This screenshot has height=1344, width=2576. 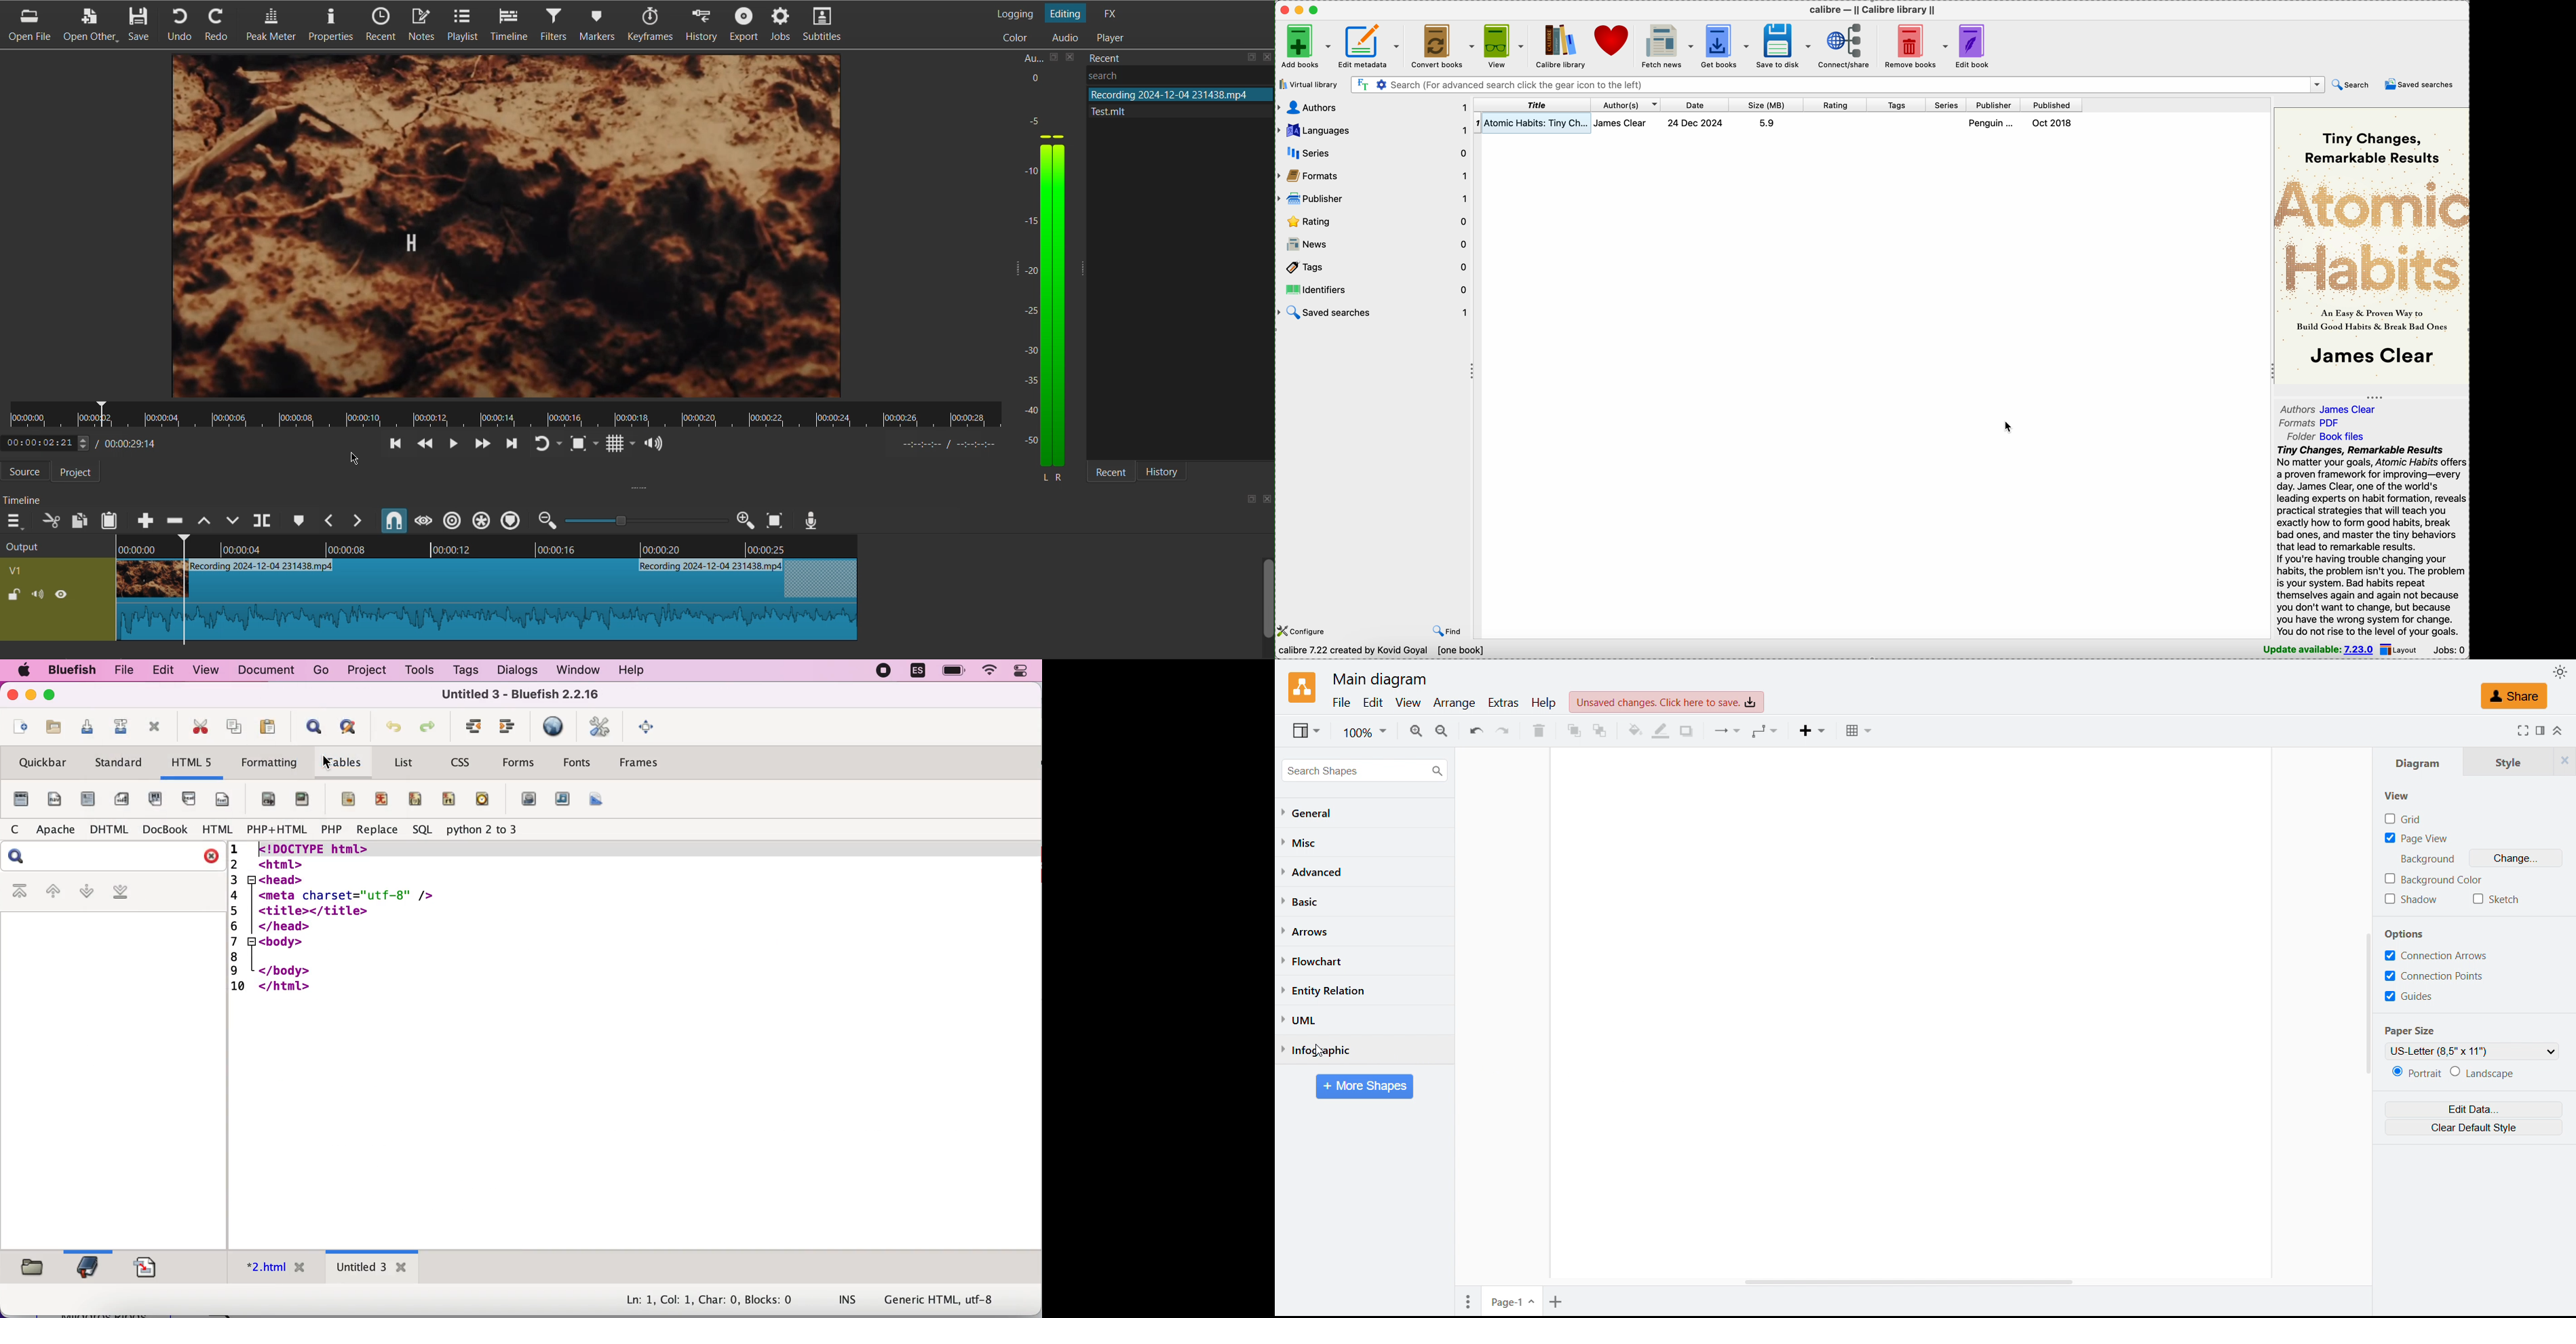 What do you see at coordinates (17, 570) in the screenshot?
I see `v1` at bounding box center [17, 570].